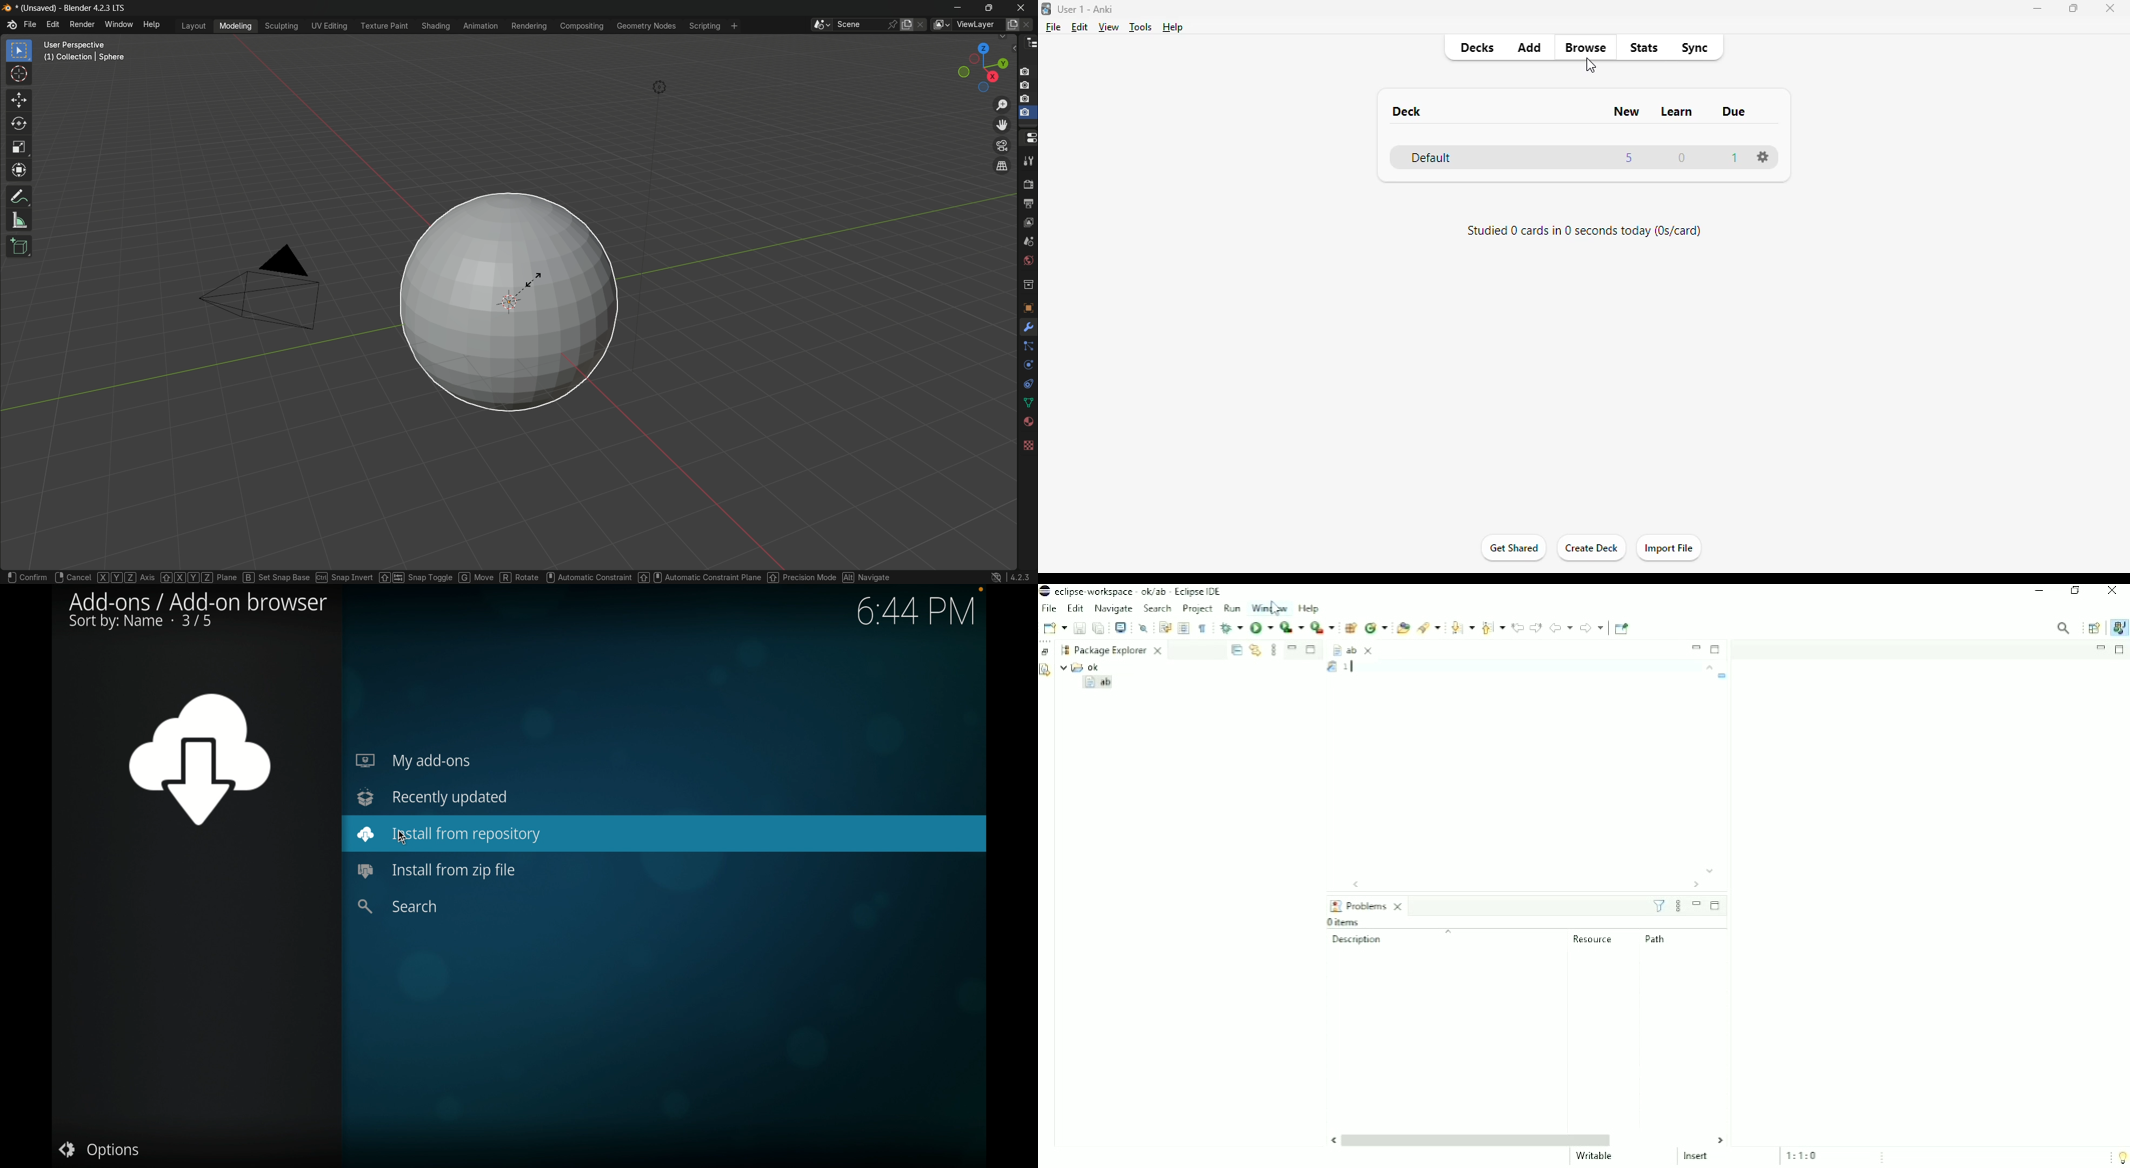 The image size is (2156, 1176). What do you see at coordinates (18, 148) in the screenshot?
I see `scale` at bounding box center [18, 148].